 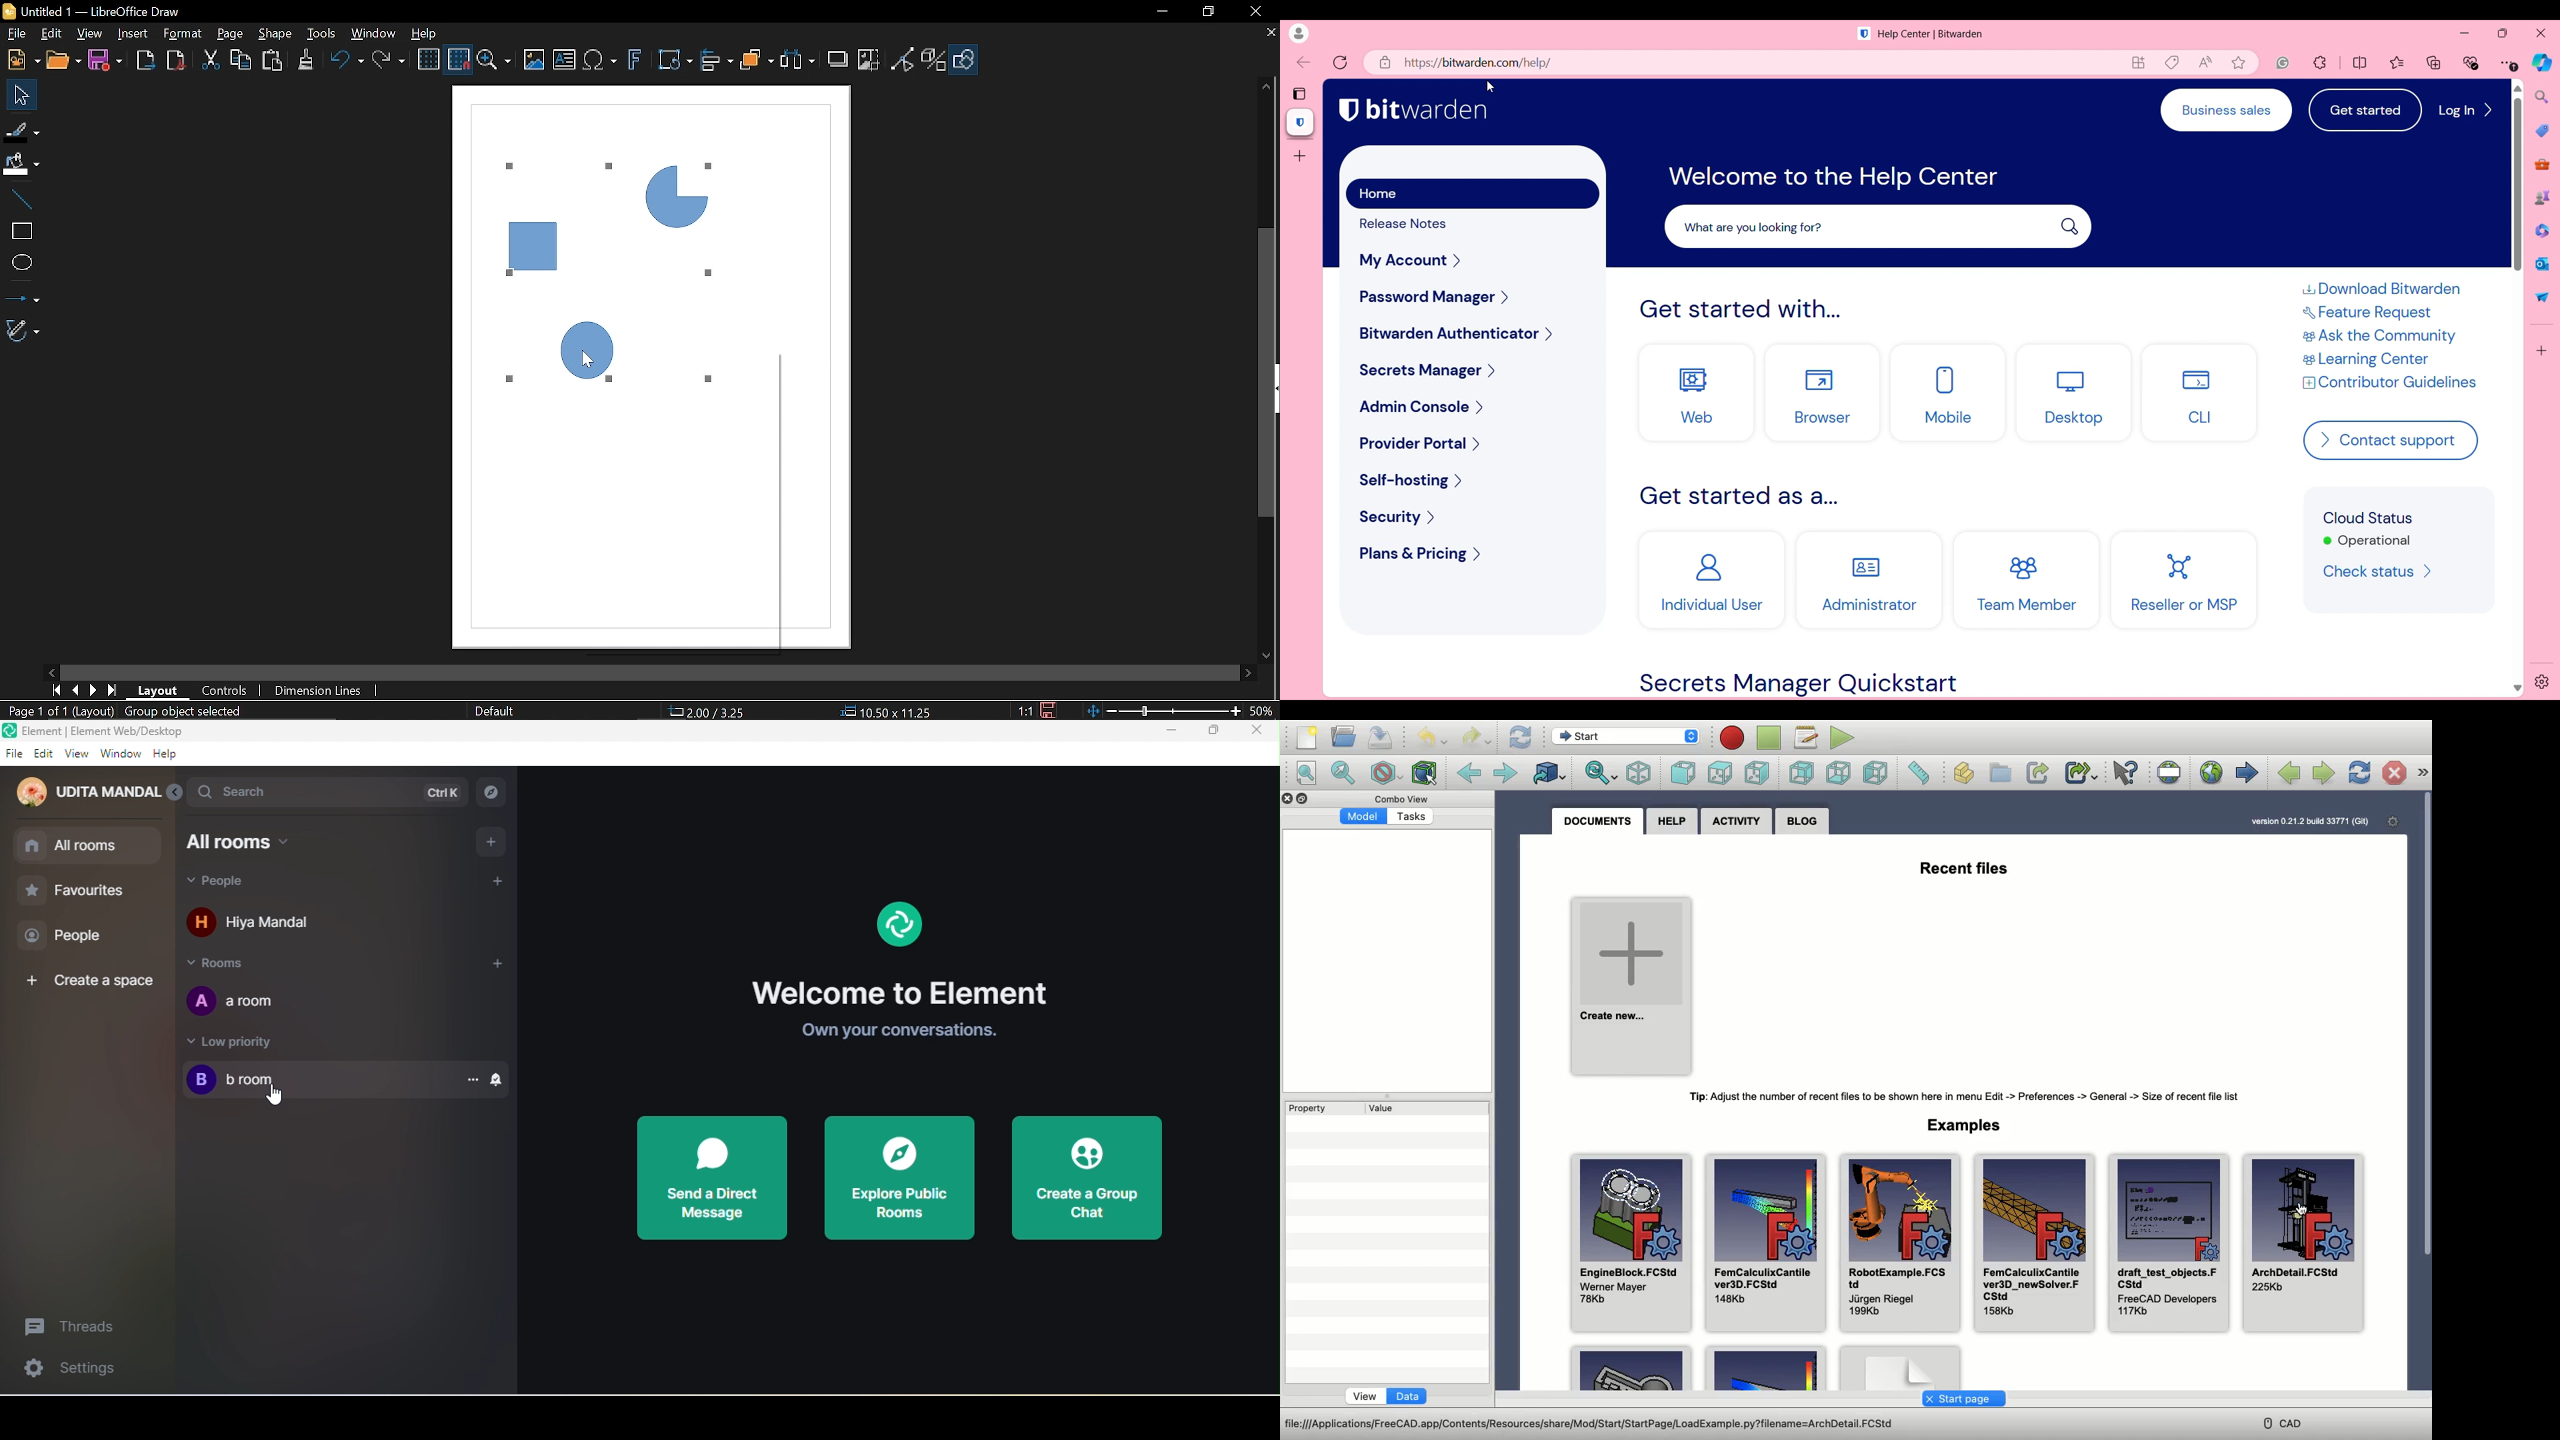 What do you see at coordinates (1264, 710) in the screenshot?
I see `Current zoom` at bounding box center [1264, 710].